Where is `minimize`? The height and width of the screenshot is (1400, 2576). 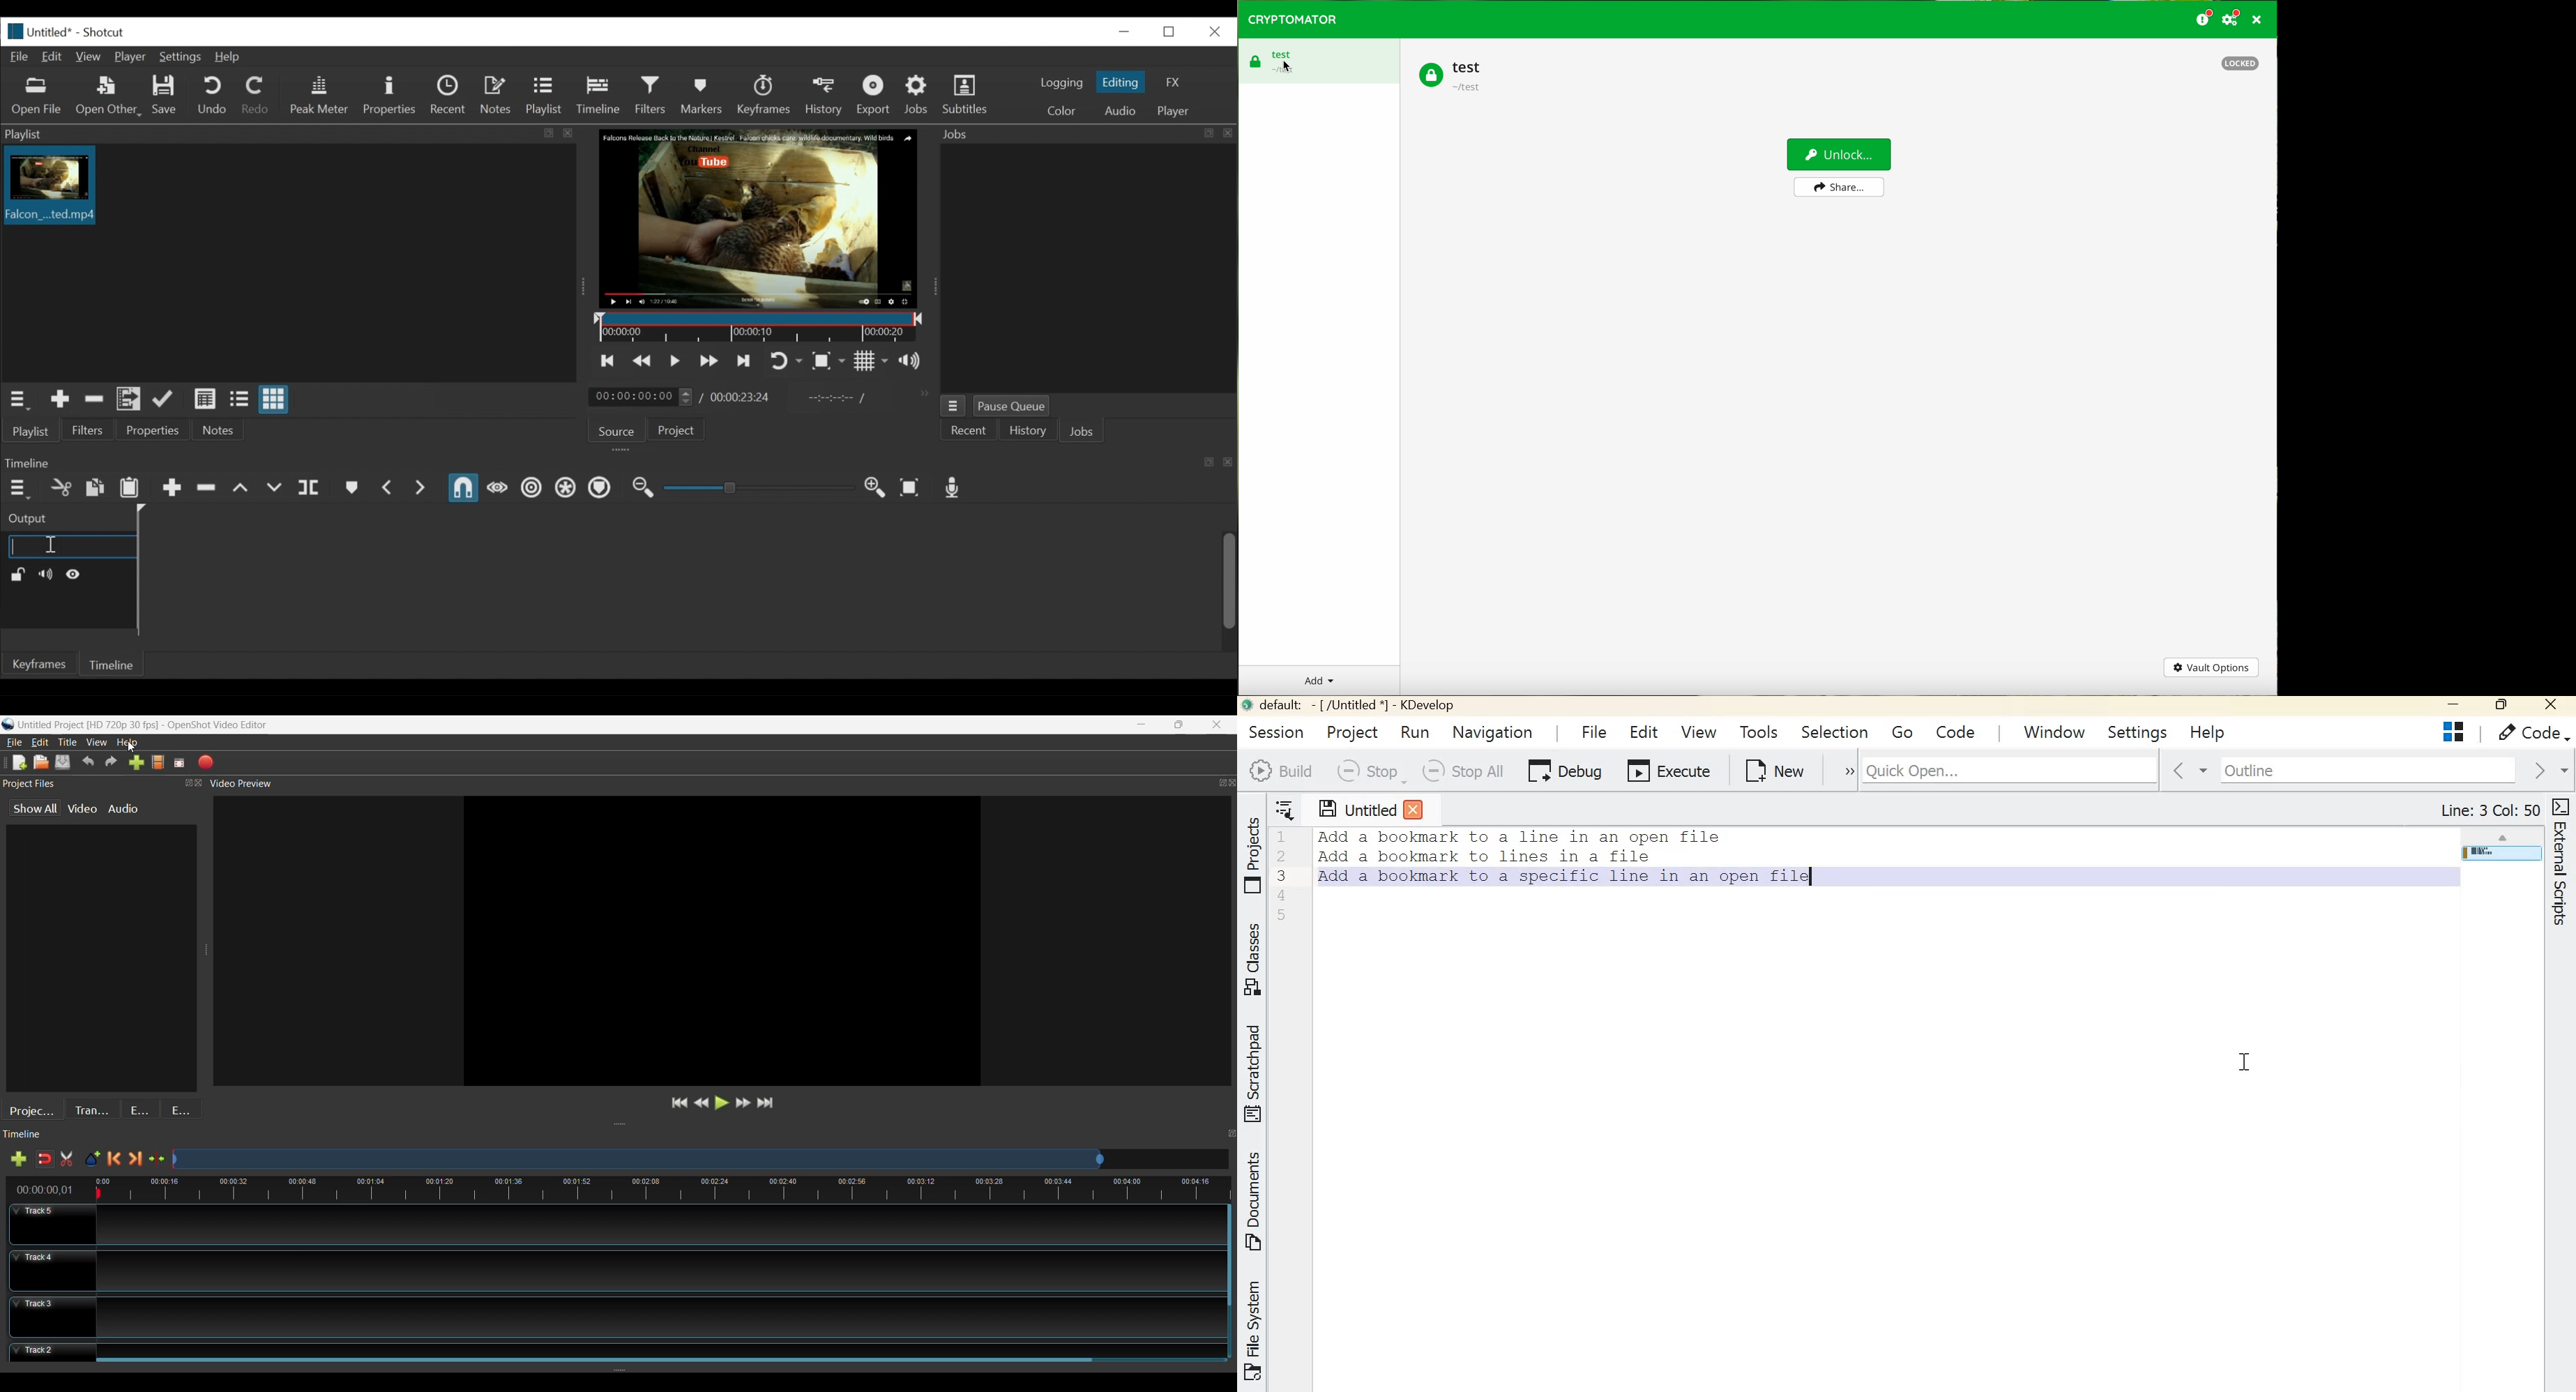
minimize is located at coordinates (1124, 32).